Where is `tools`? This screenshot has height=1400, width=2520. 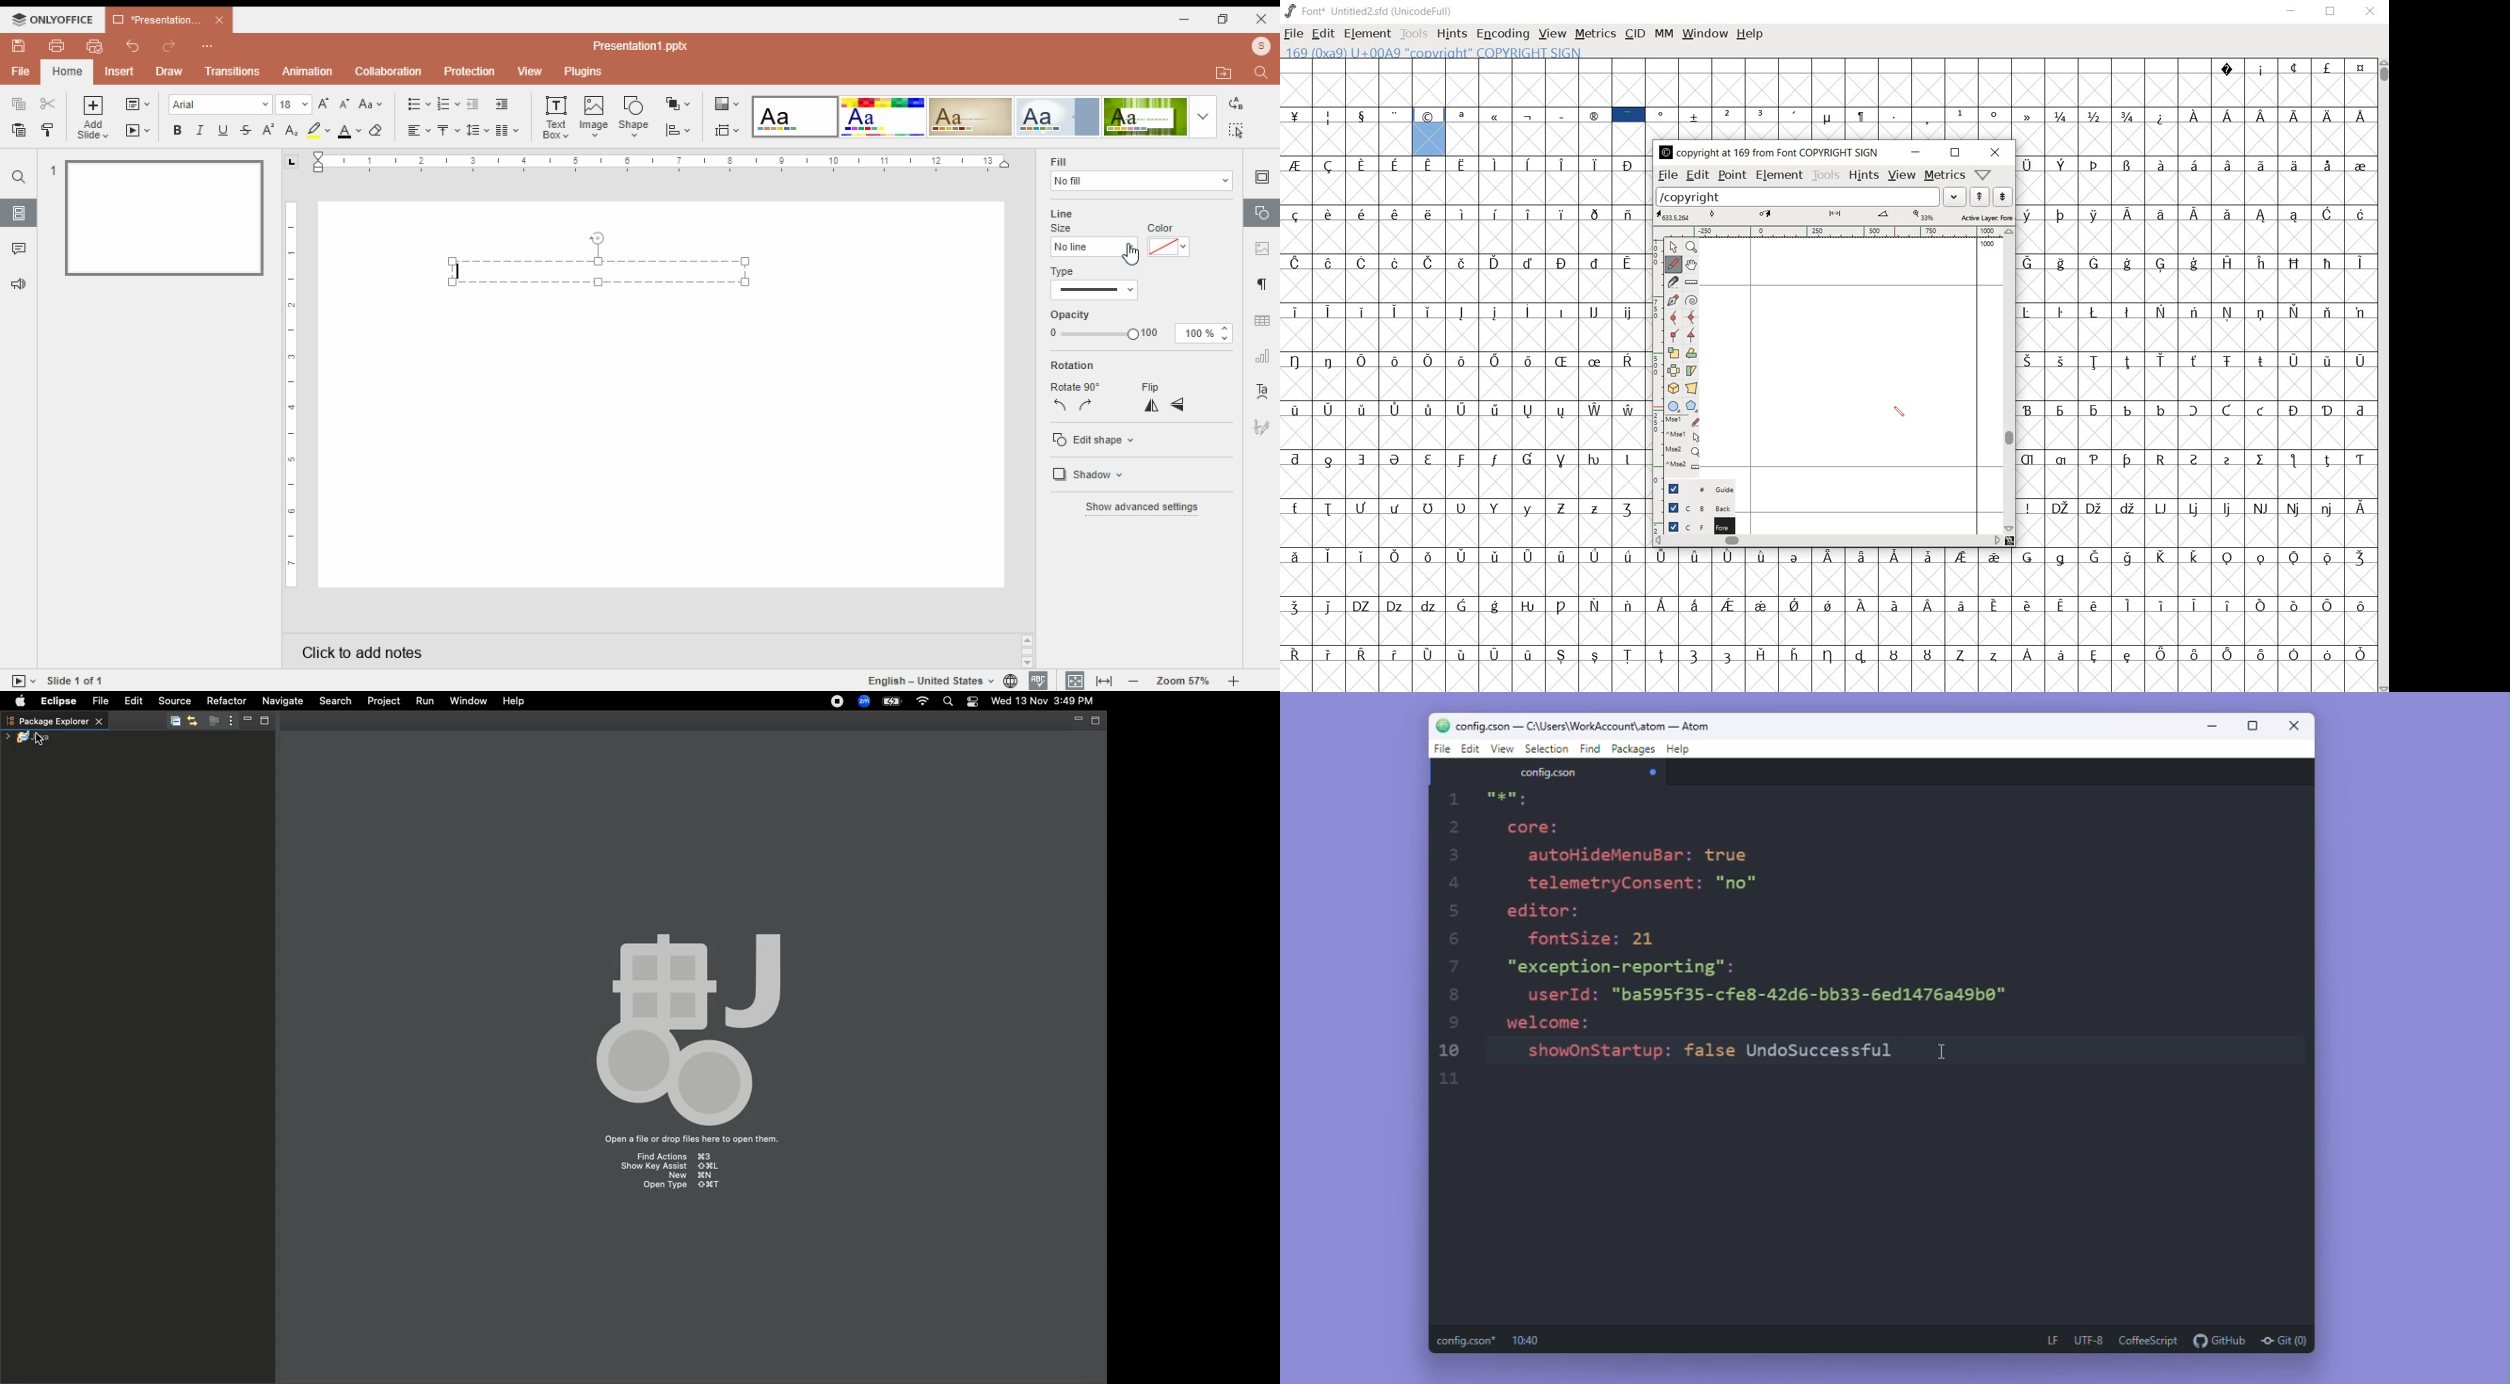 tools is located at coordinates (1825, 175).